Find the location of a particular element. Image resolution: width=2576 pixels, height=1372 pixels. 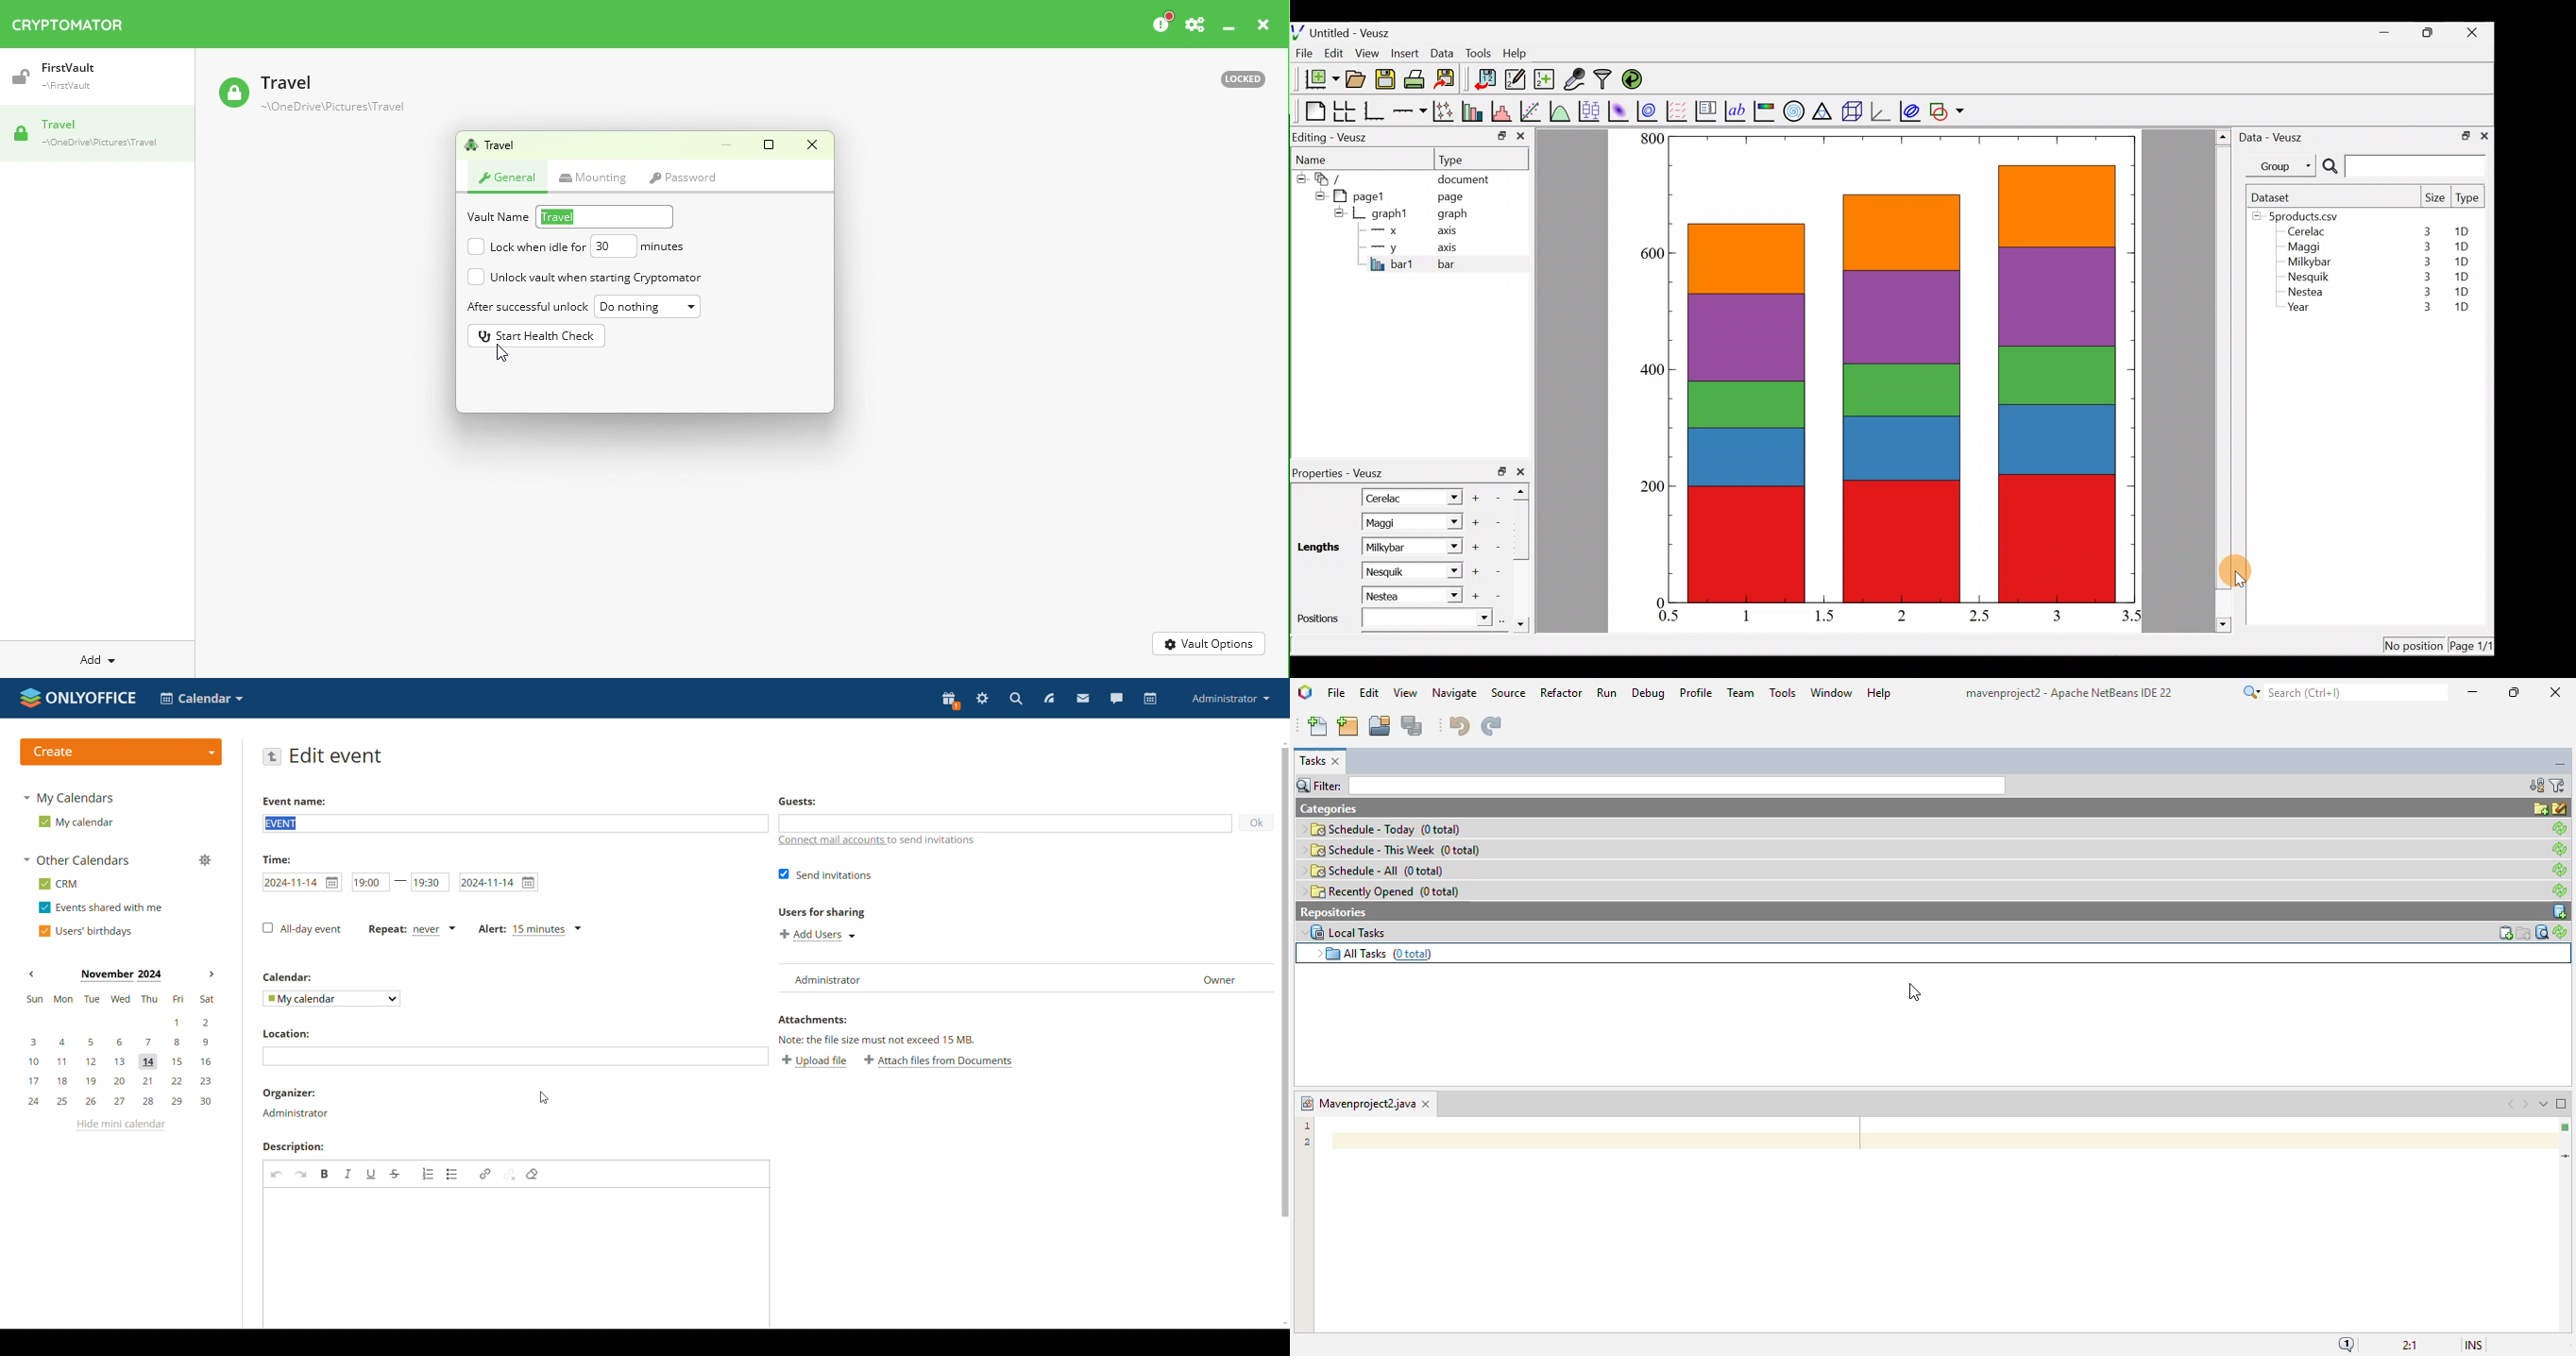

Type is located at coordinates (1463, 159).